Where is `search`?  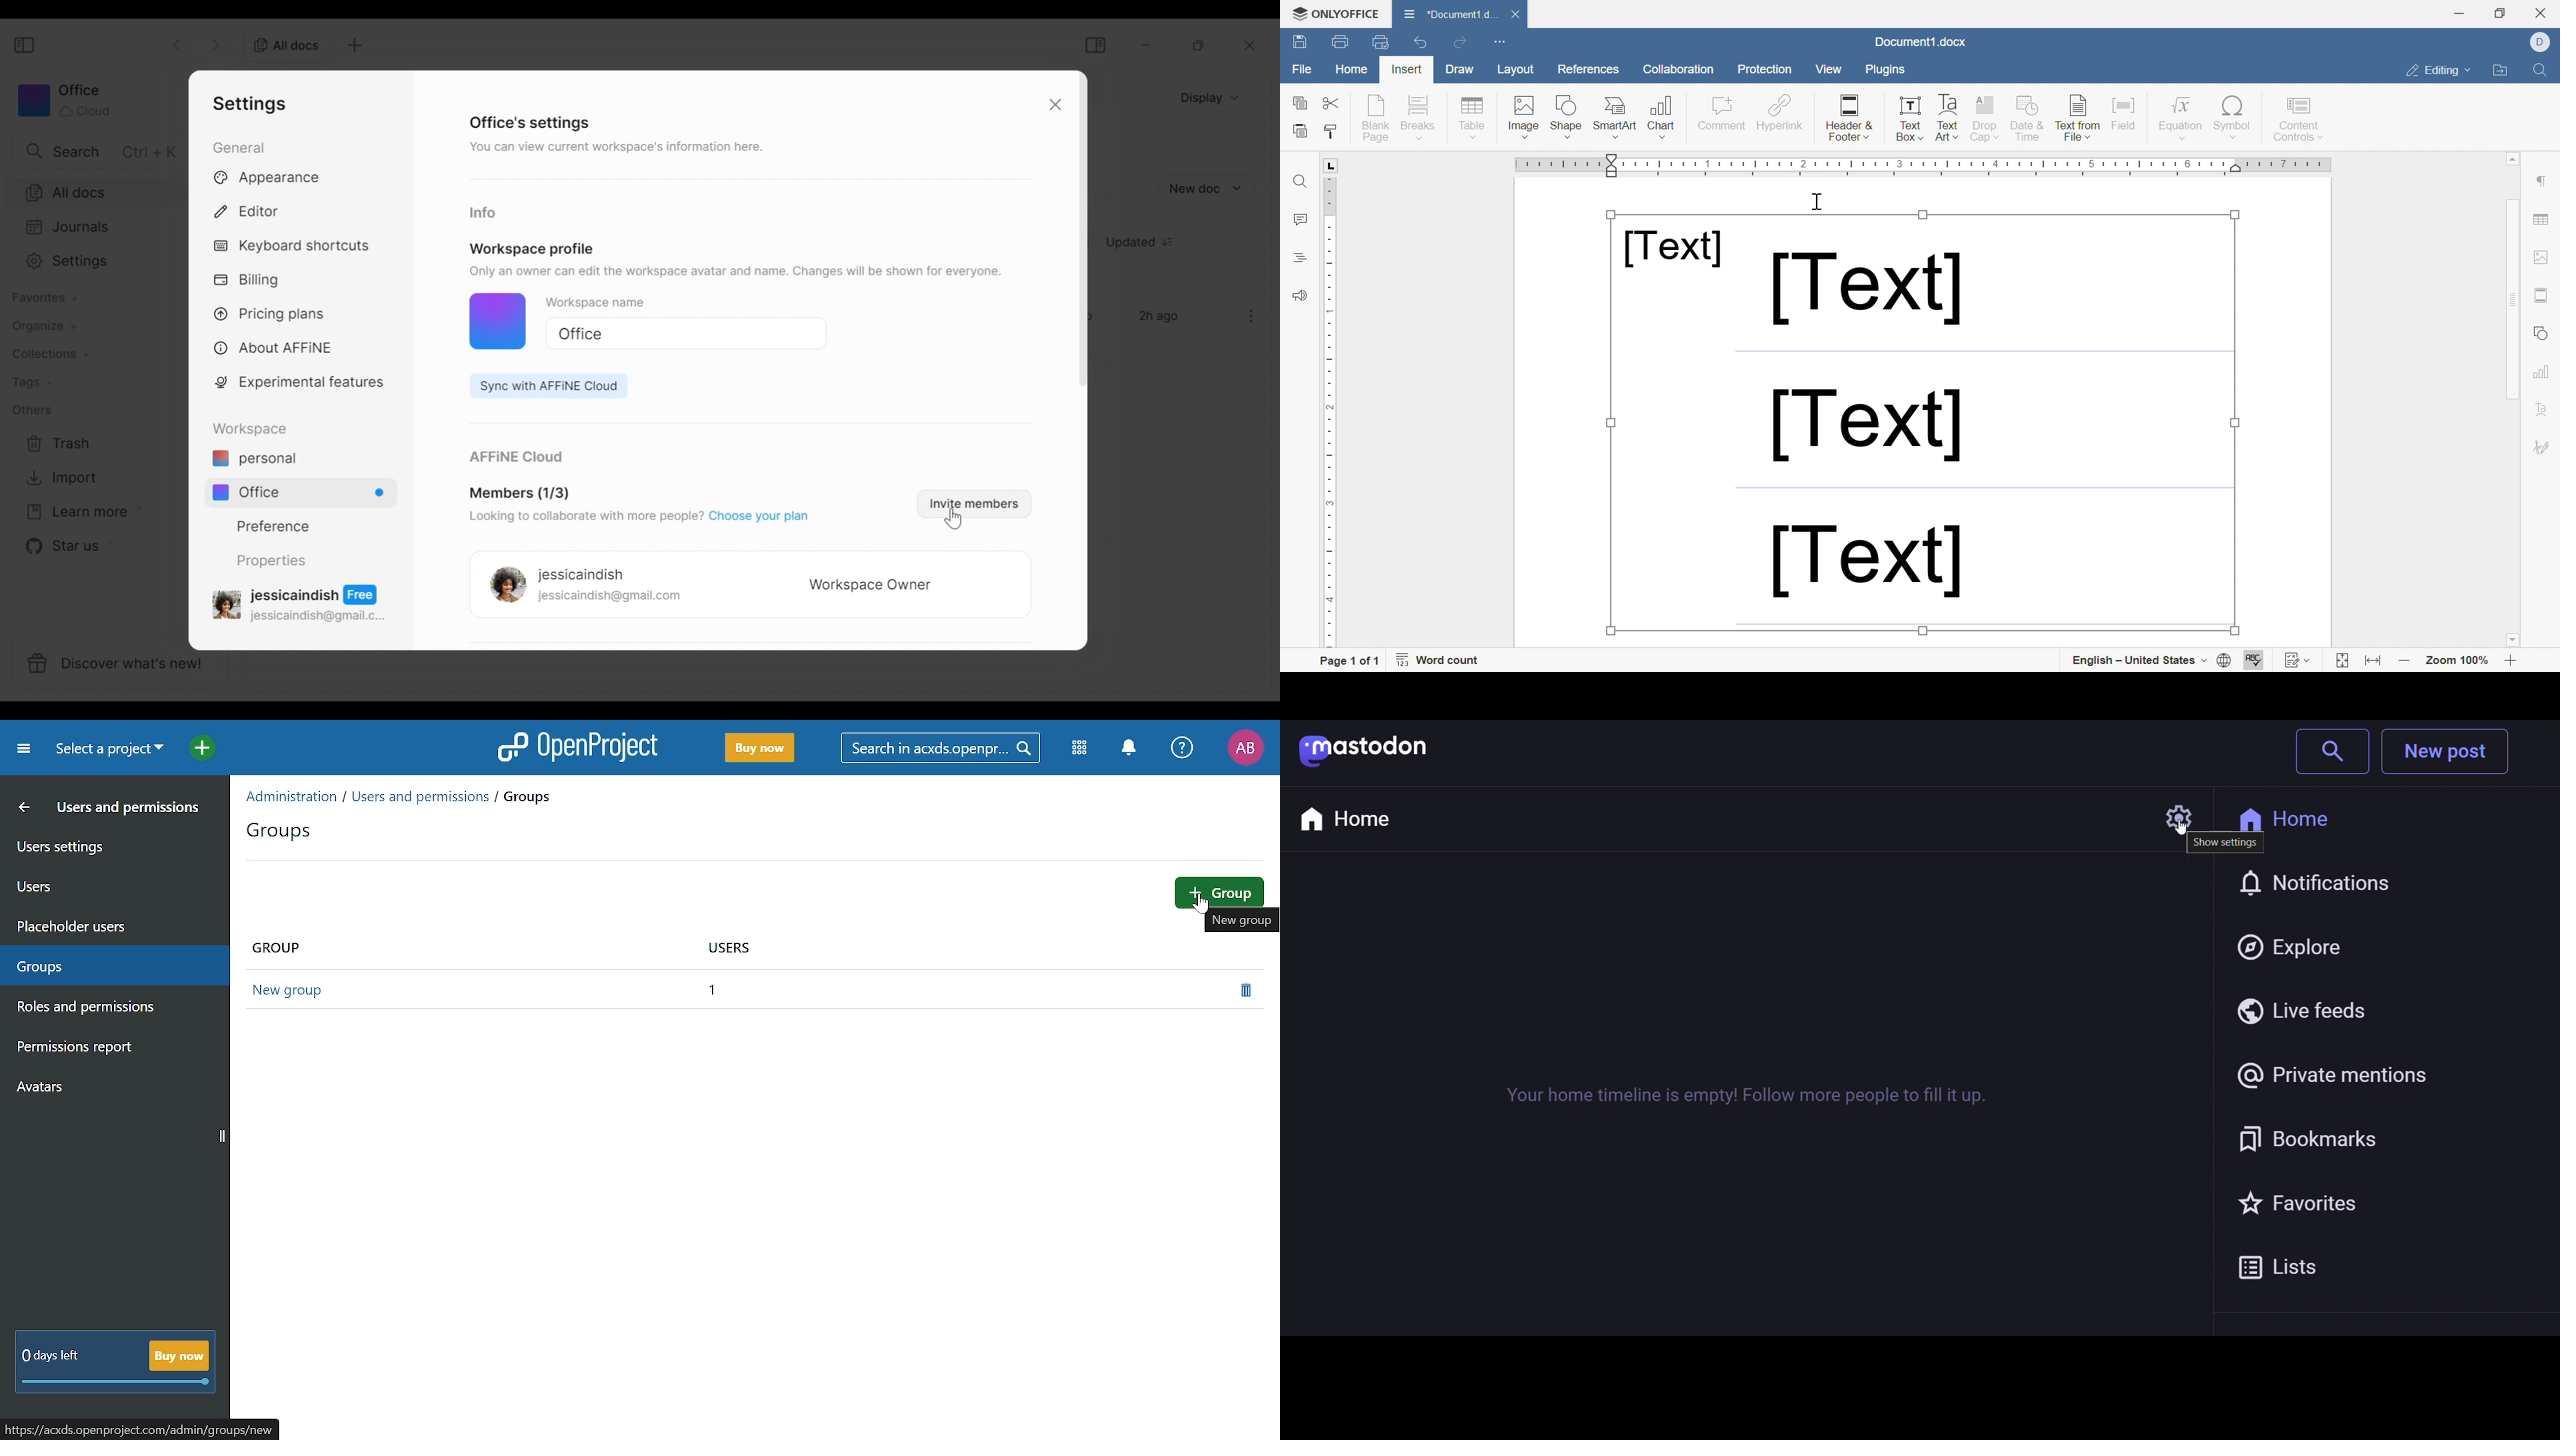
search is located at coordinates (937, 747).